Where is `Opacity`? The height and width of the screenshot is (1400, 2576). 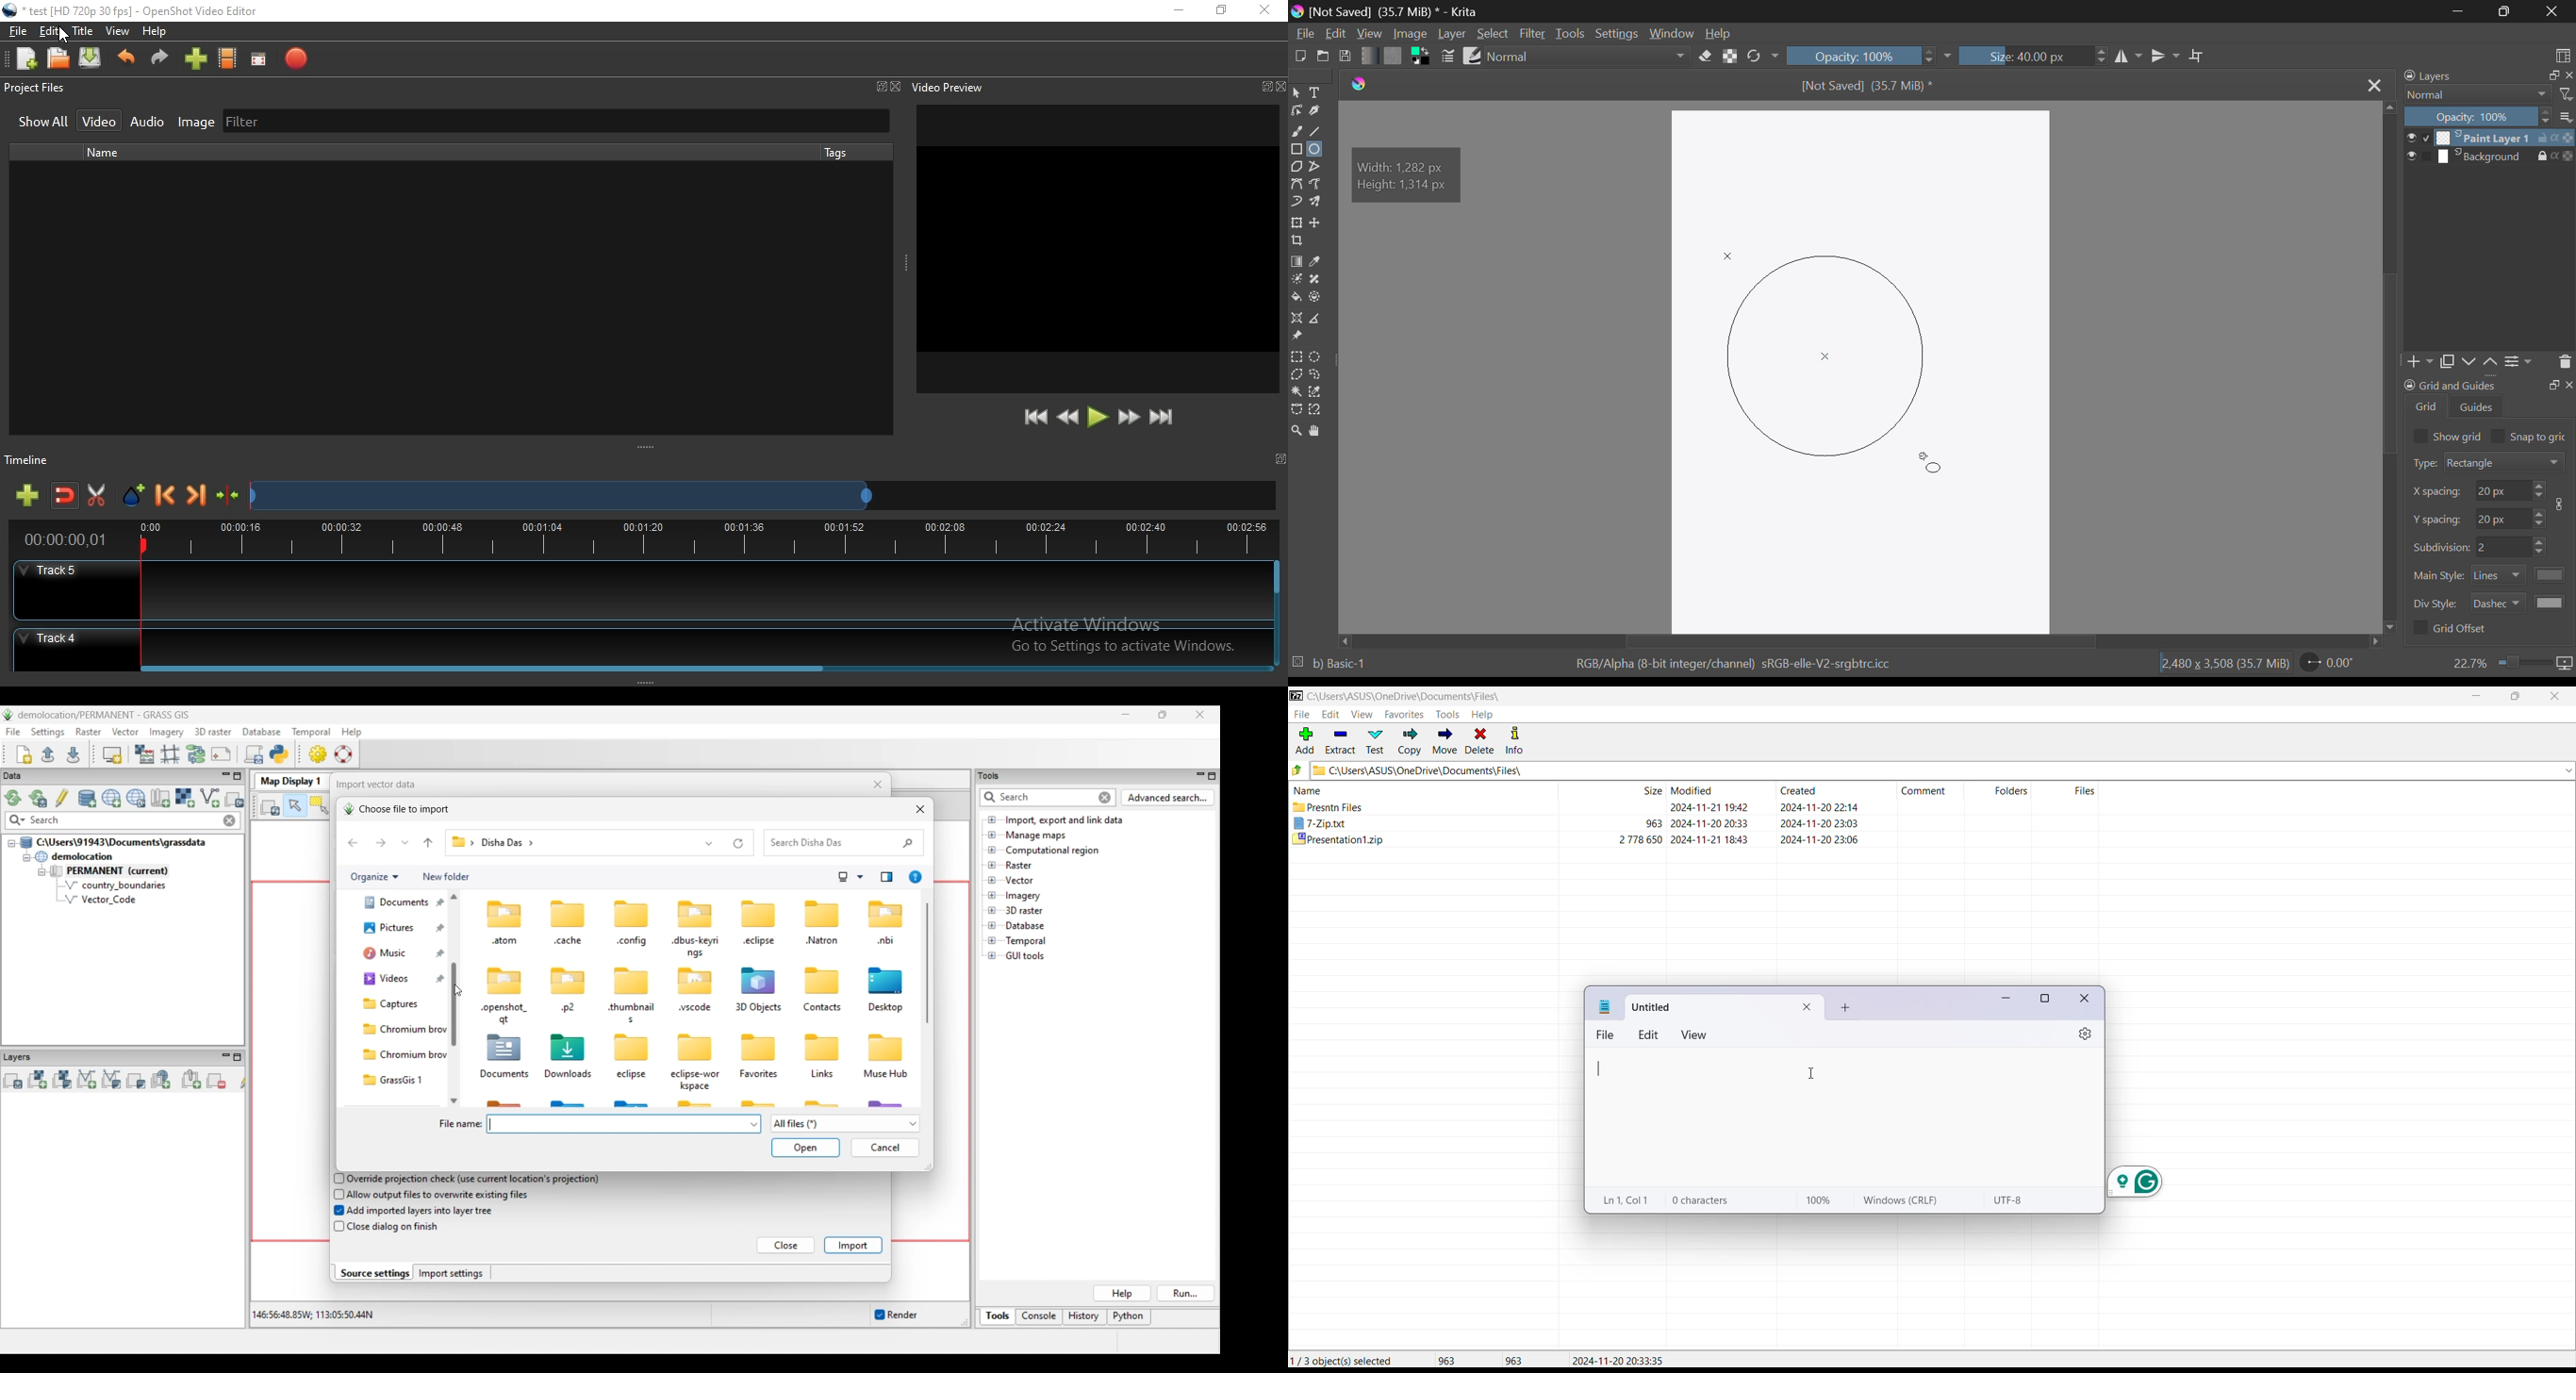 Opacity is located at coordinates (2490, 117).